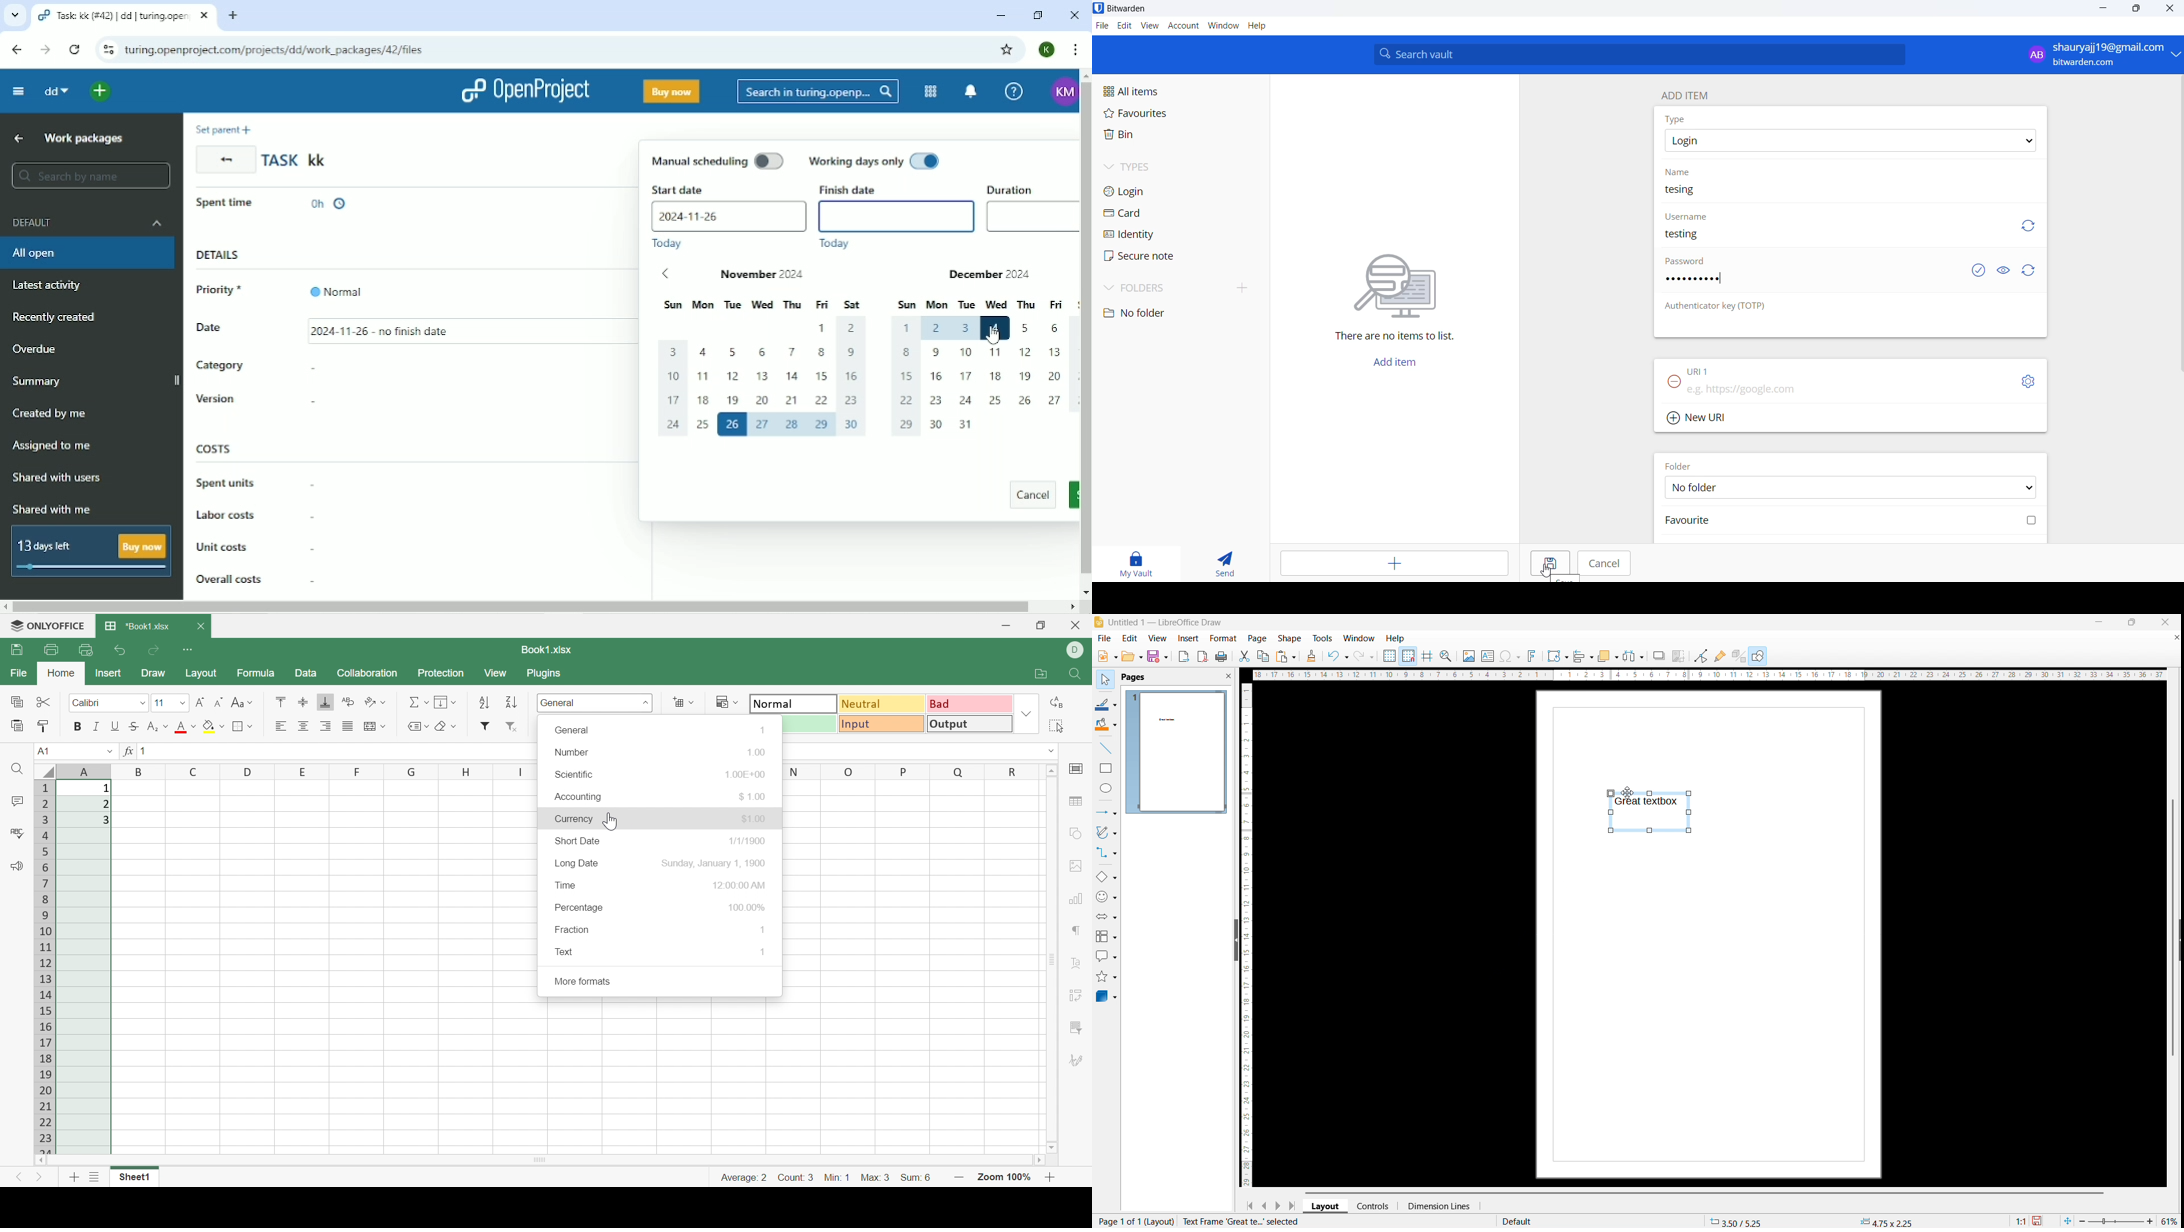 The width and height of the screenshot is (2184, 1232). Describe the element at coordinates (1077, 625) in the screenshot. I see `Close` at that location.